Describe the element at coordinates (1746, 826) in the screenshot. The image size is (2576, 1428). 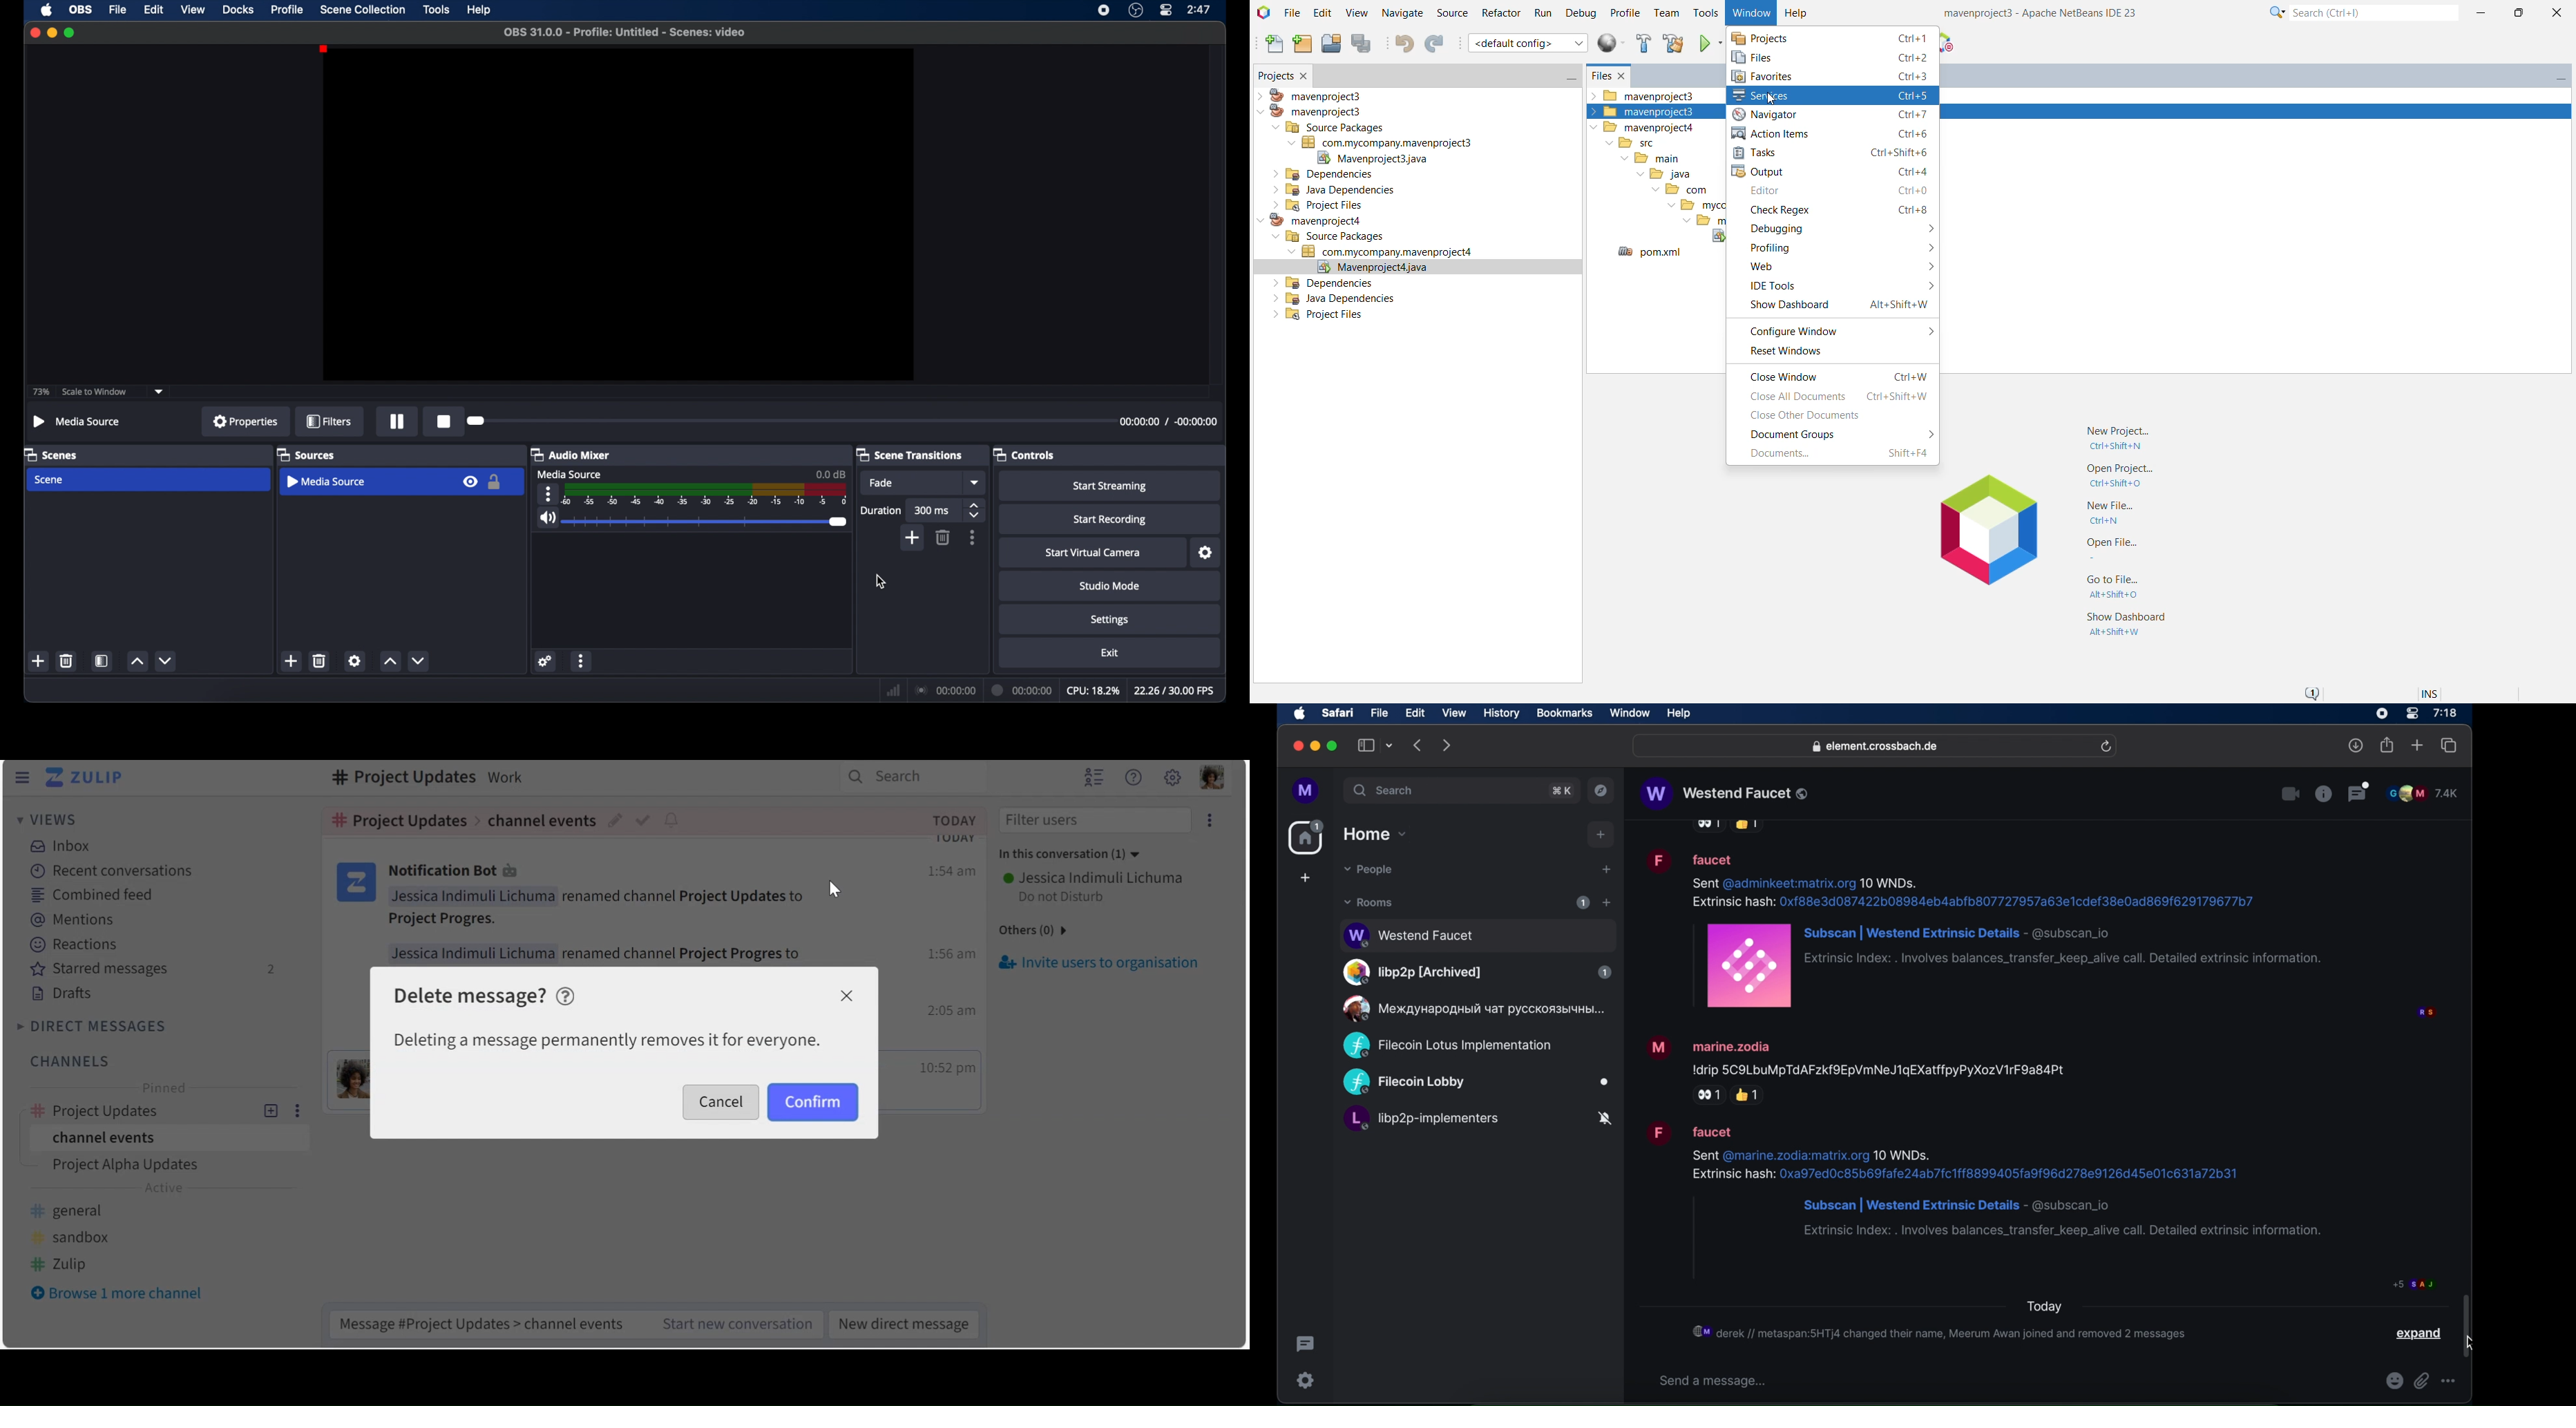
I see `obscured icon` at that location.